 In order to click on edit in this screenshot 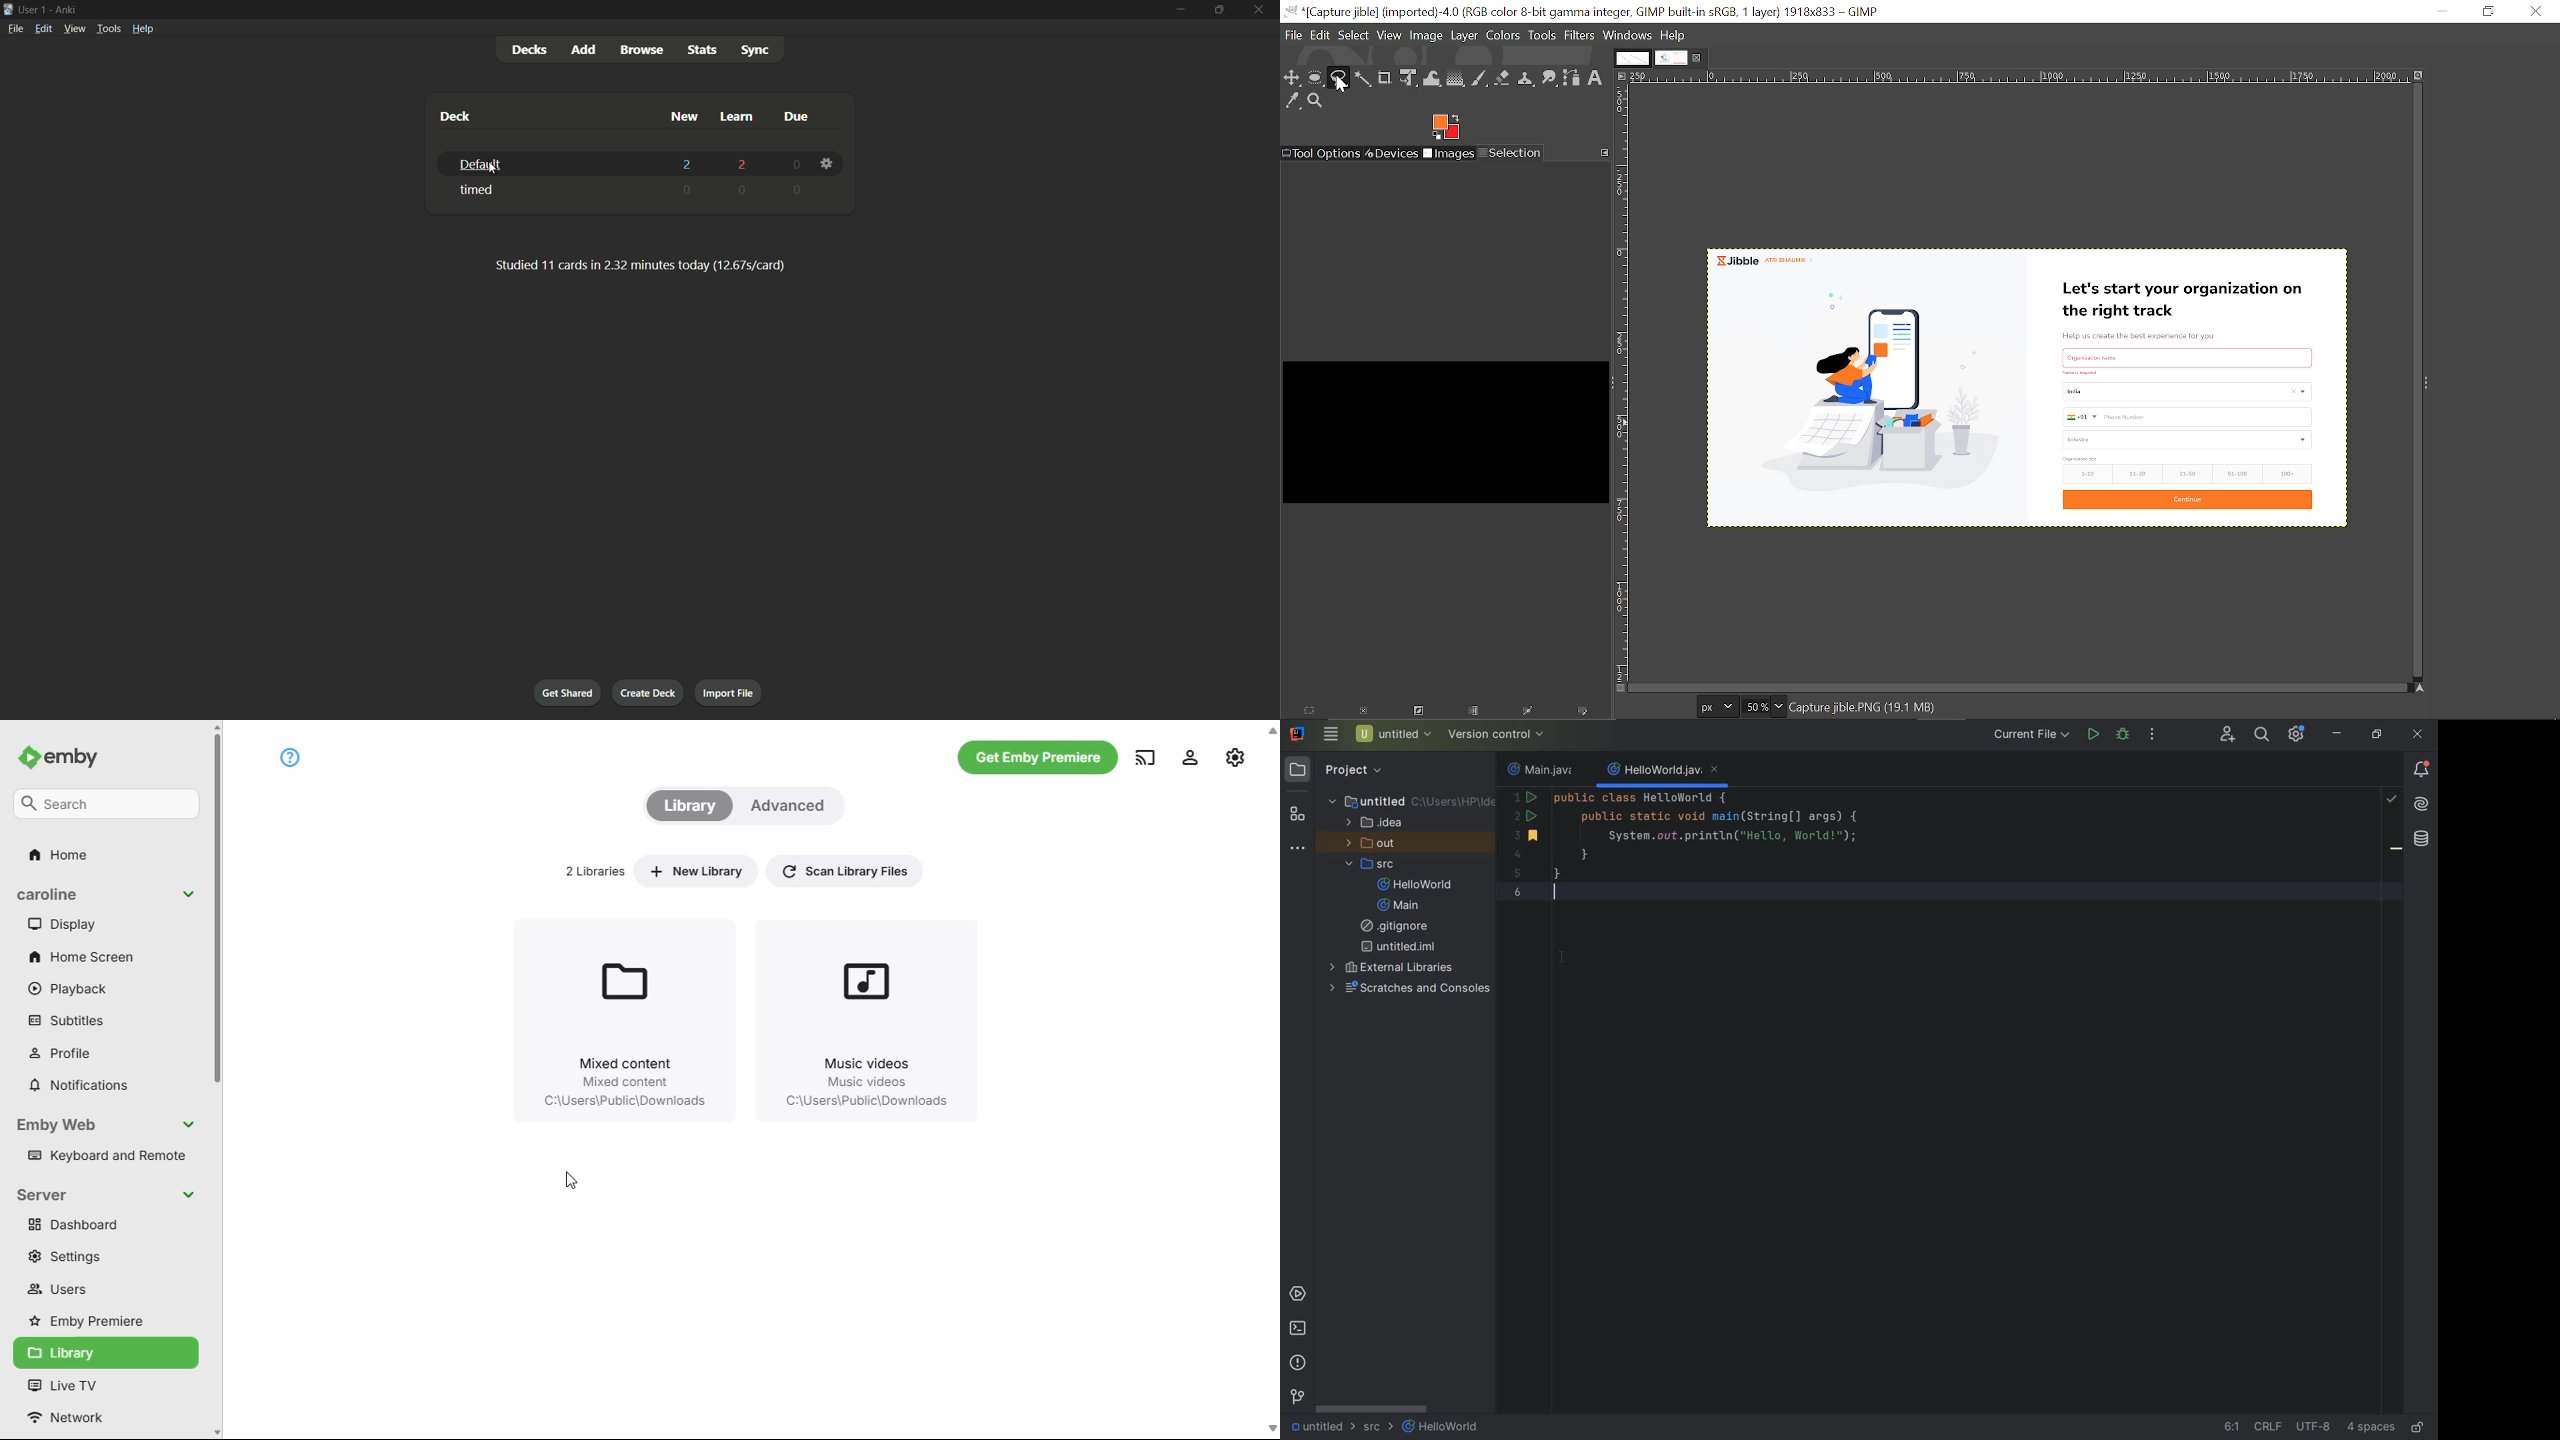, I will do `click(45, 28)`.